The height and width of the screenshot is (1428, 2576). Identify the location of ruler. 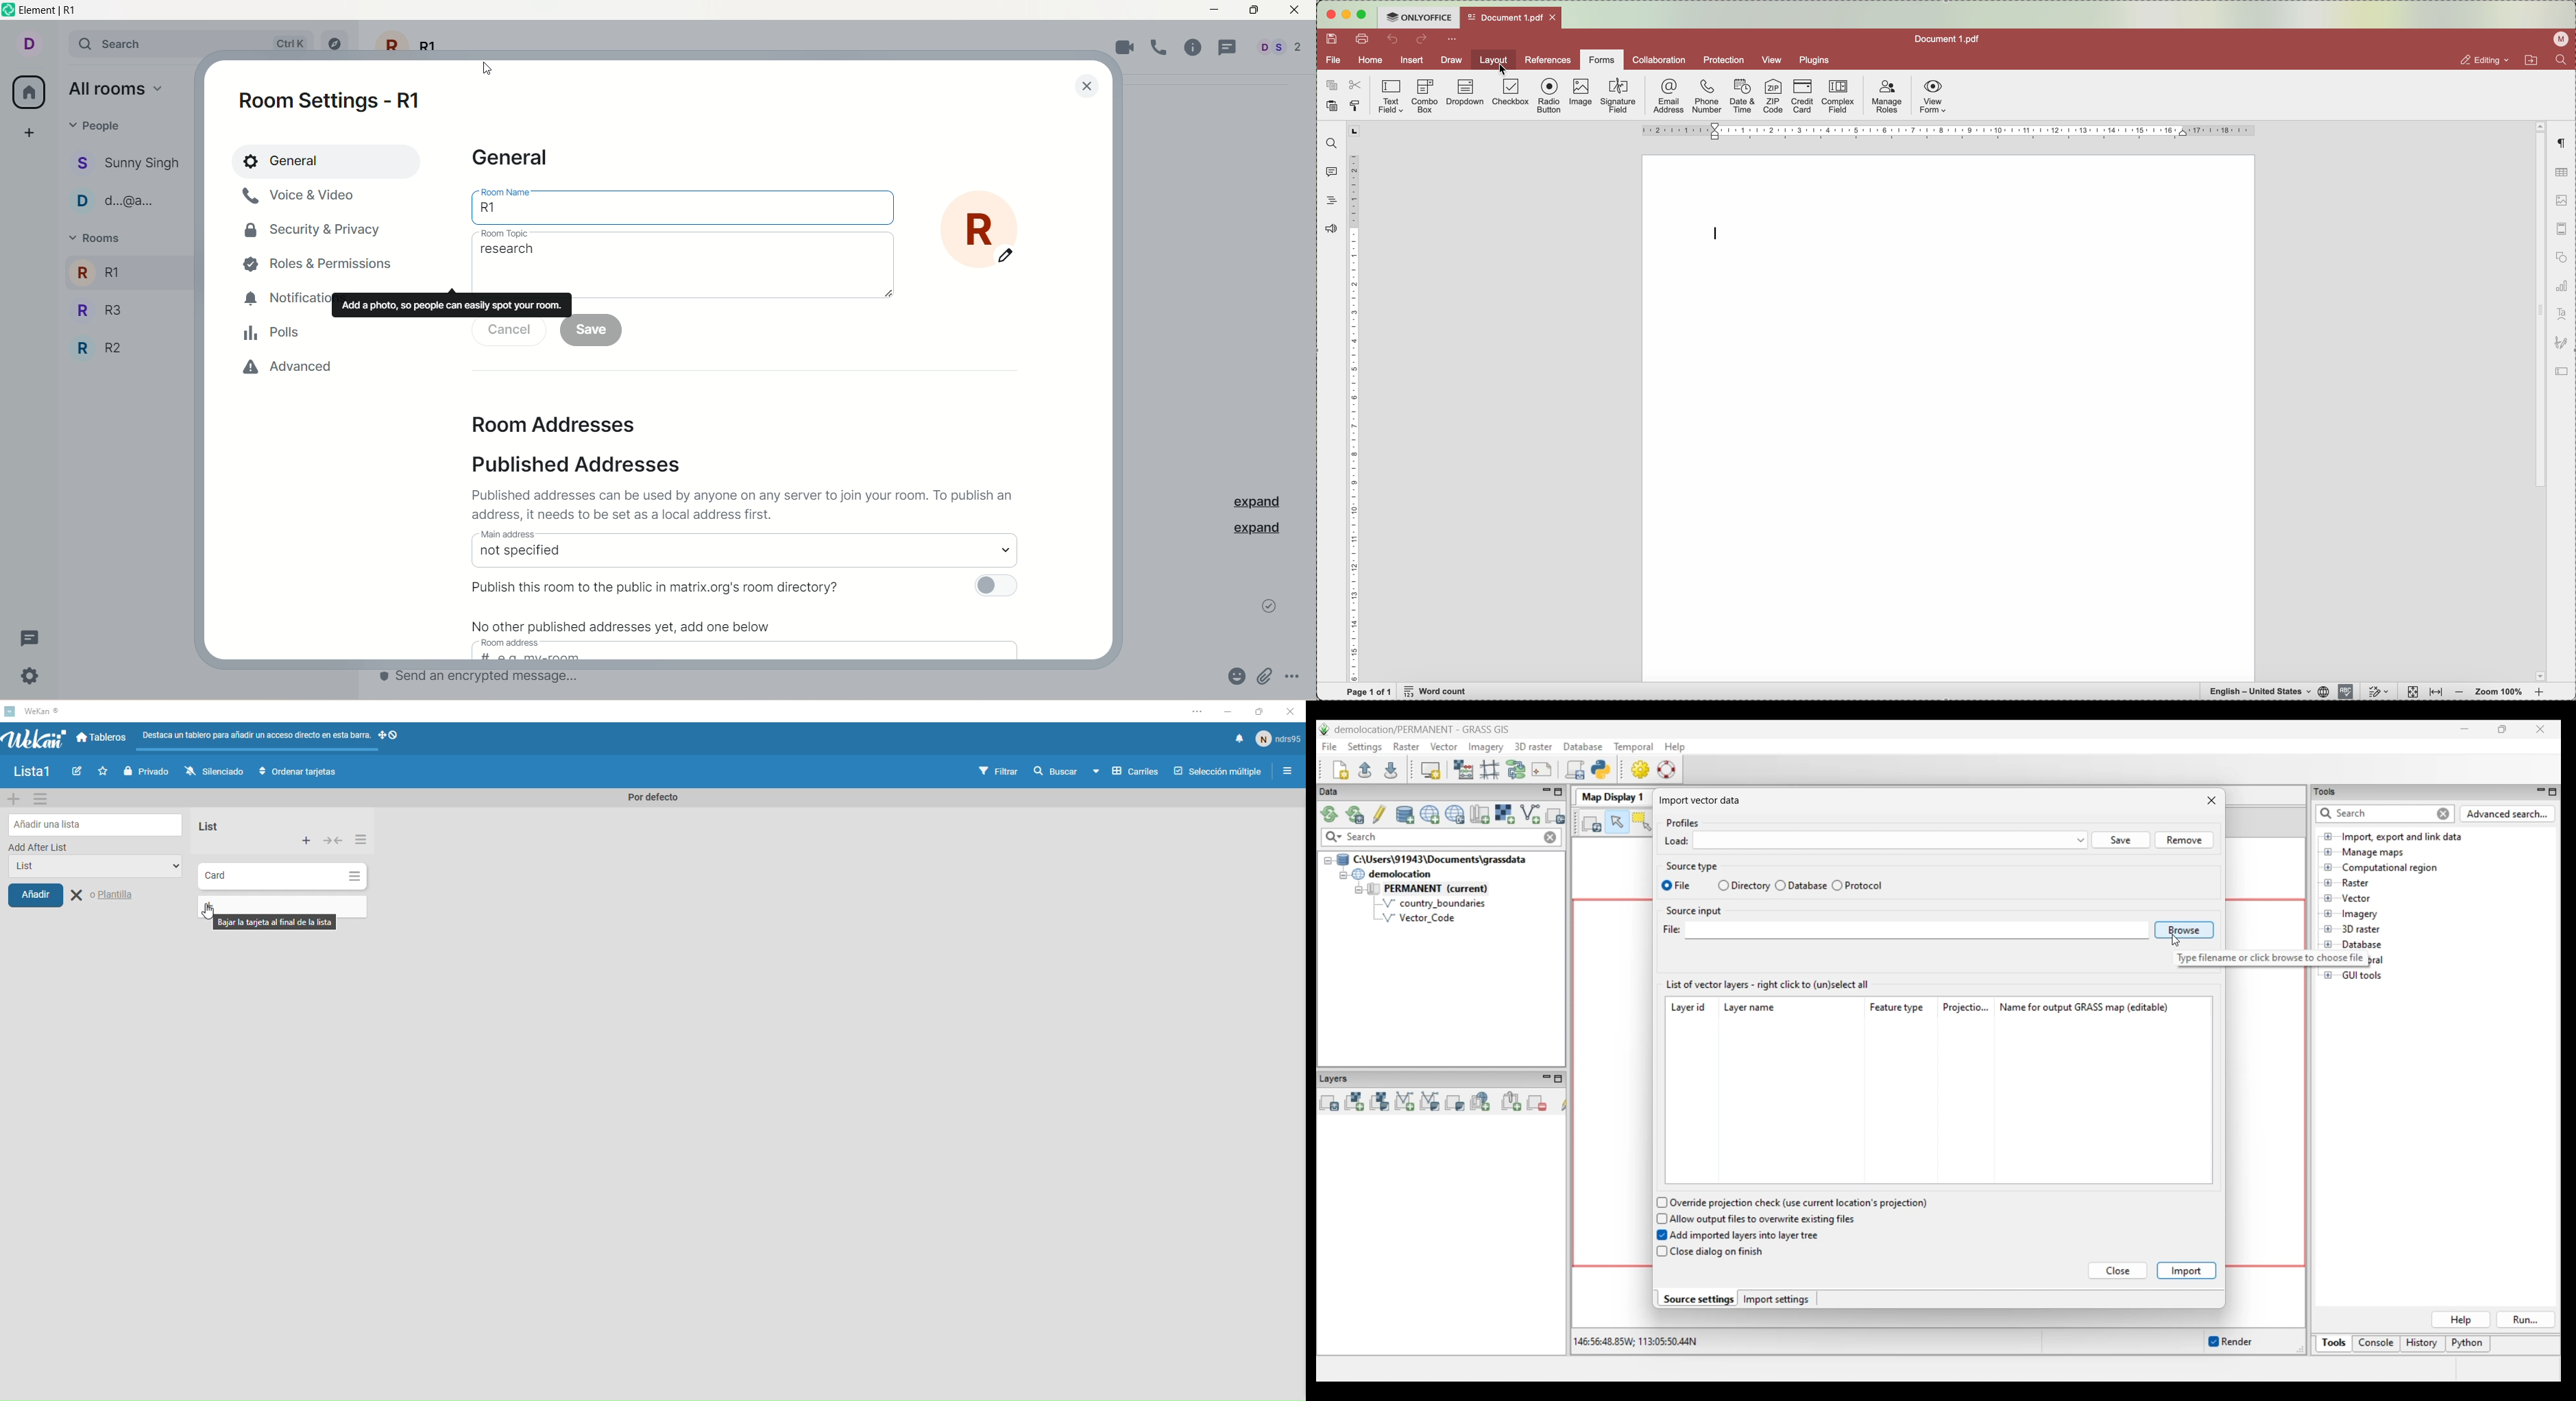
(1948, 130).